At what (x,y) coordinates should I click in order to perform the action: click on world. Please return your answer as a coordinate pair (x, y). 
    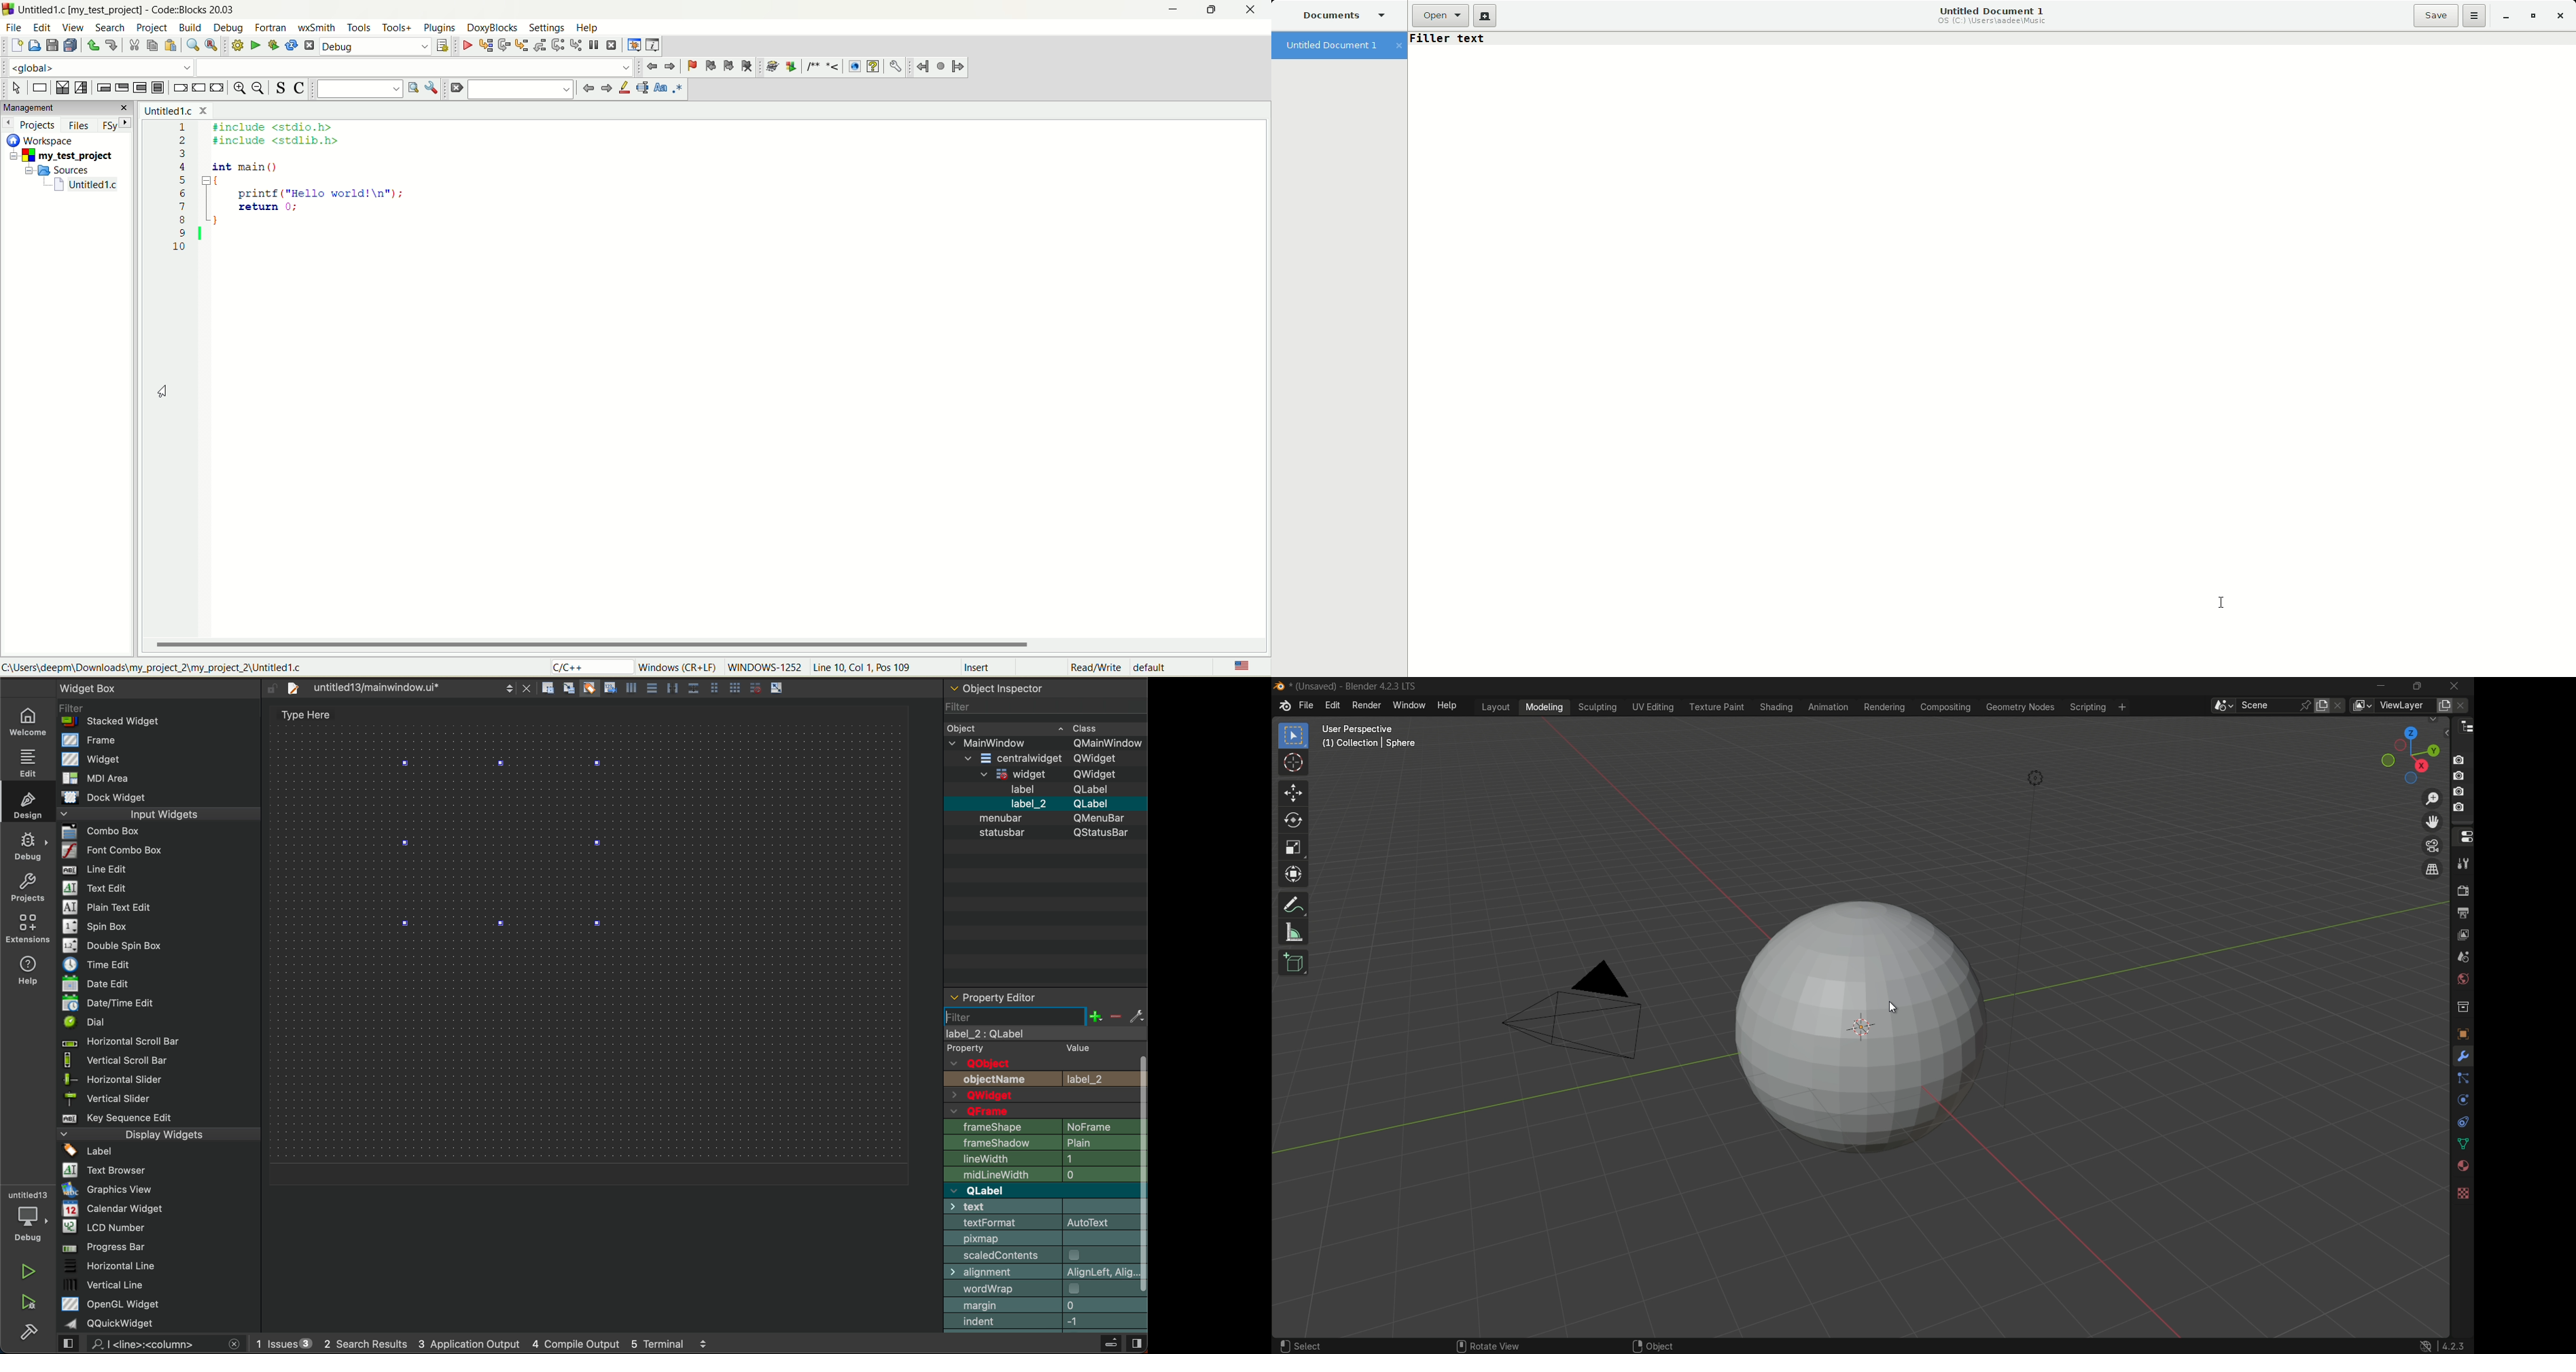
    Looking at the image, I should click on (2463, 980).